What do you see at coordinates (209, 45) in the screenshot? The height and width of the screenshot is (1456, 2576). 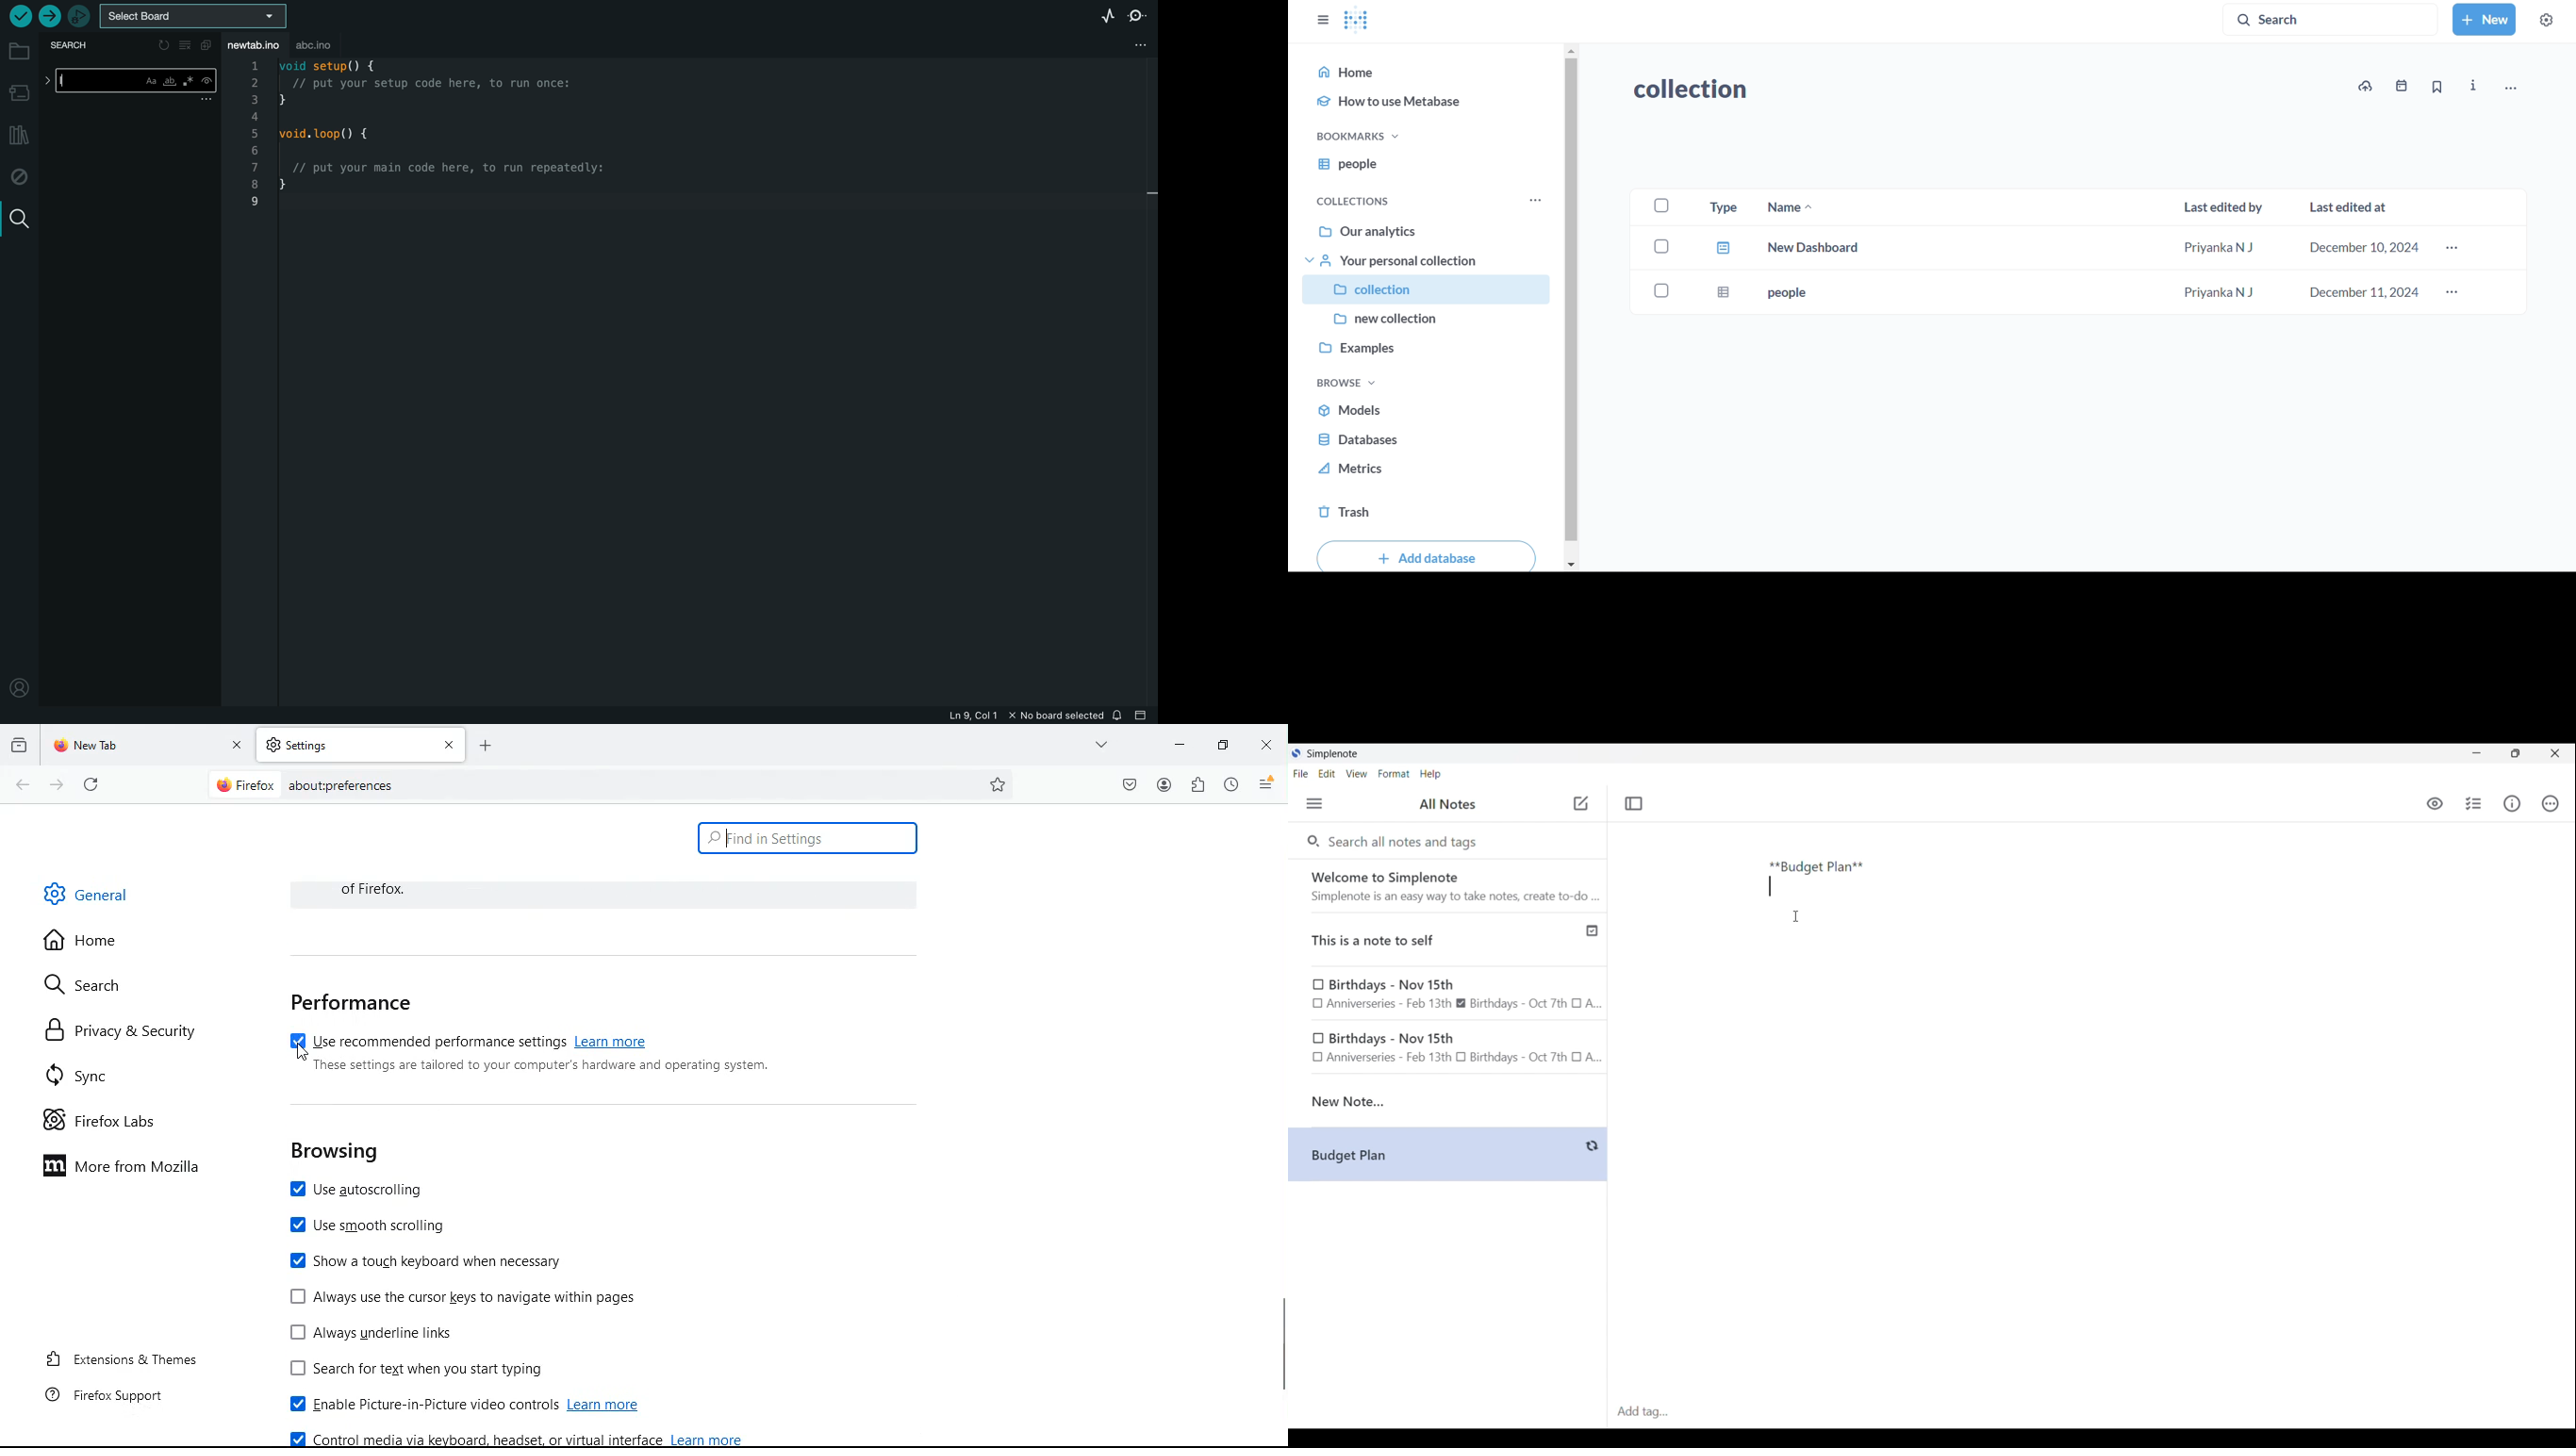 I see `copy` at bounding box center [209, 45].